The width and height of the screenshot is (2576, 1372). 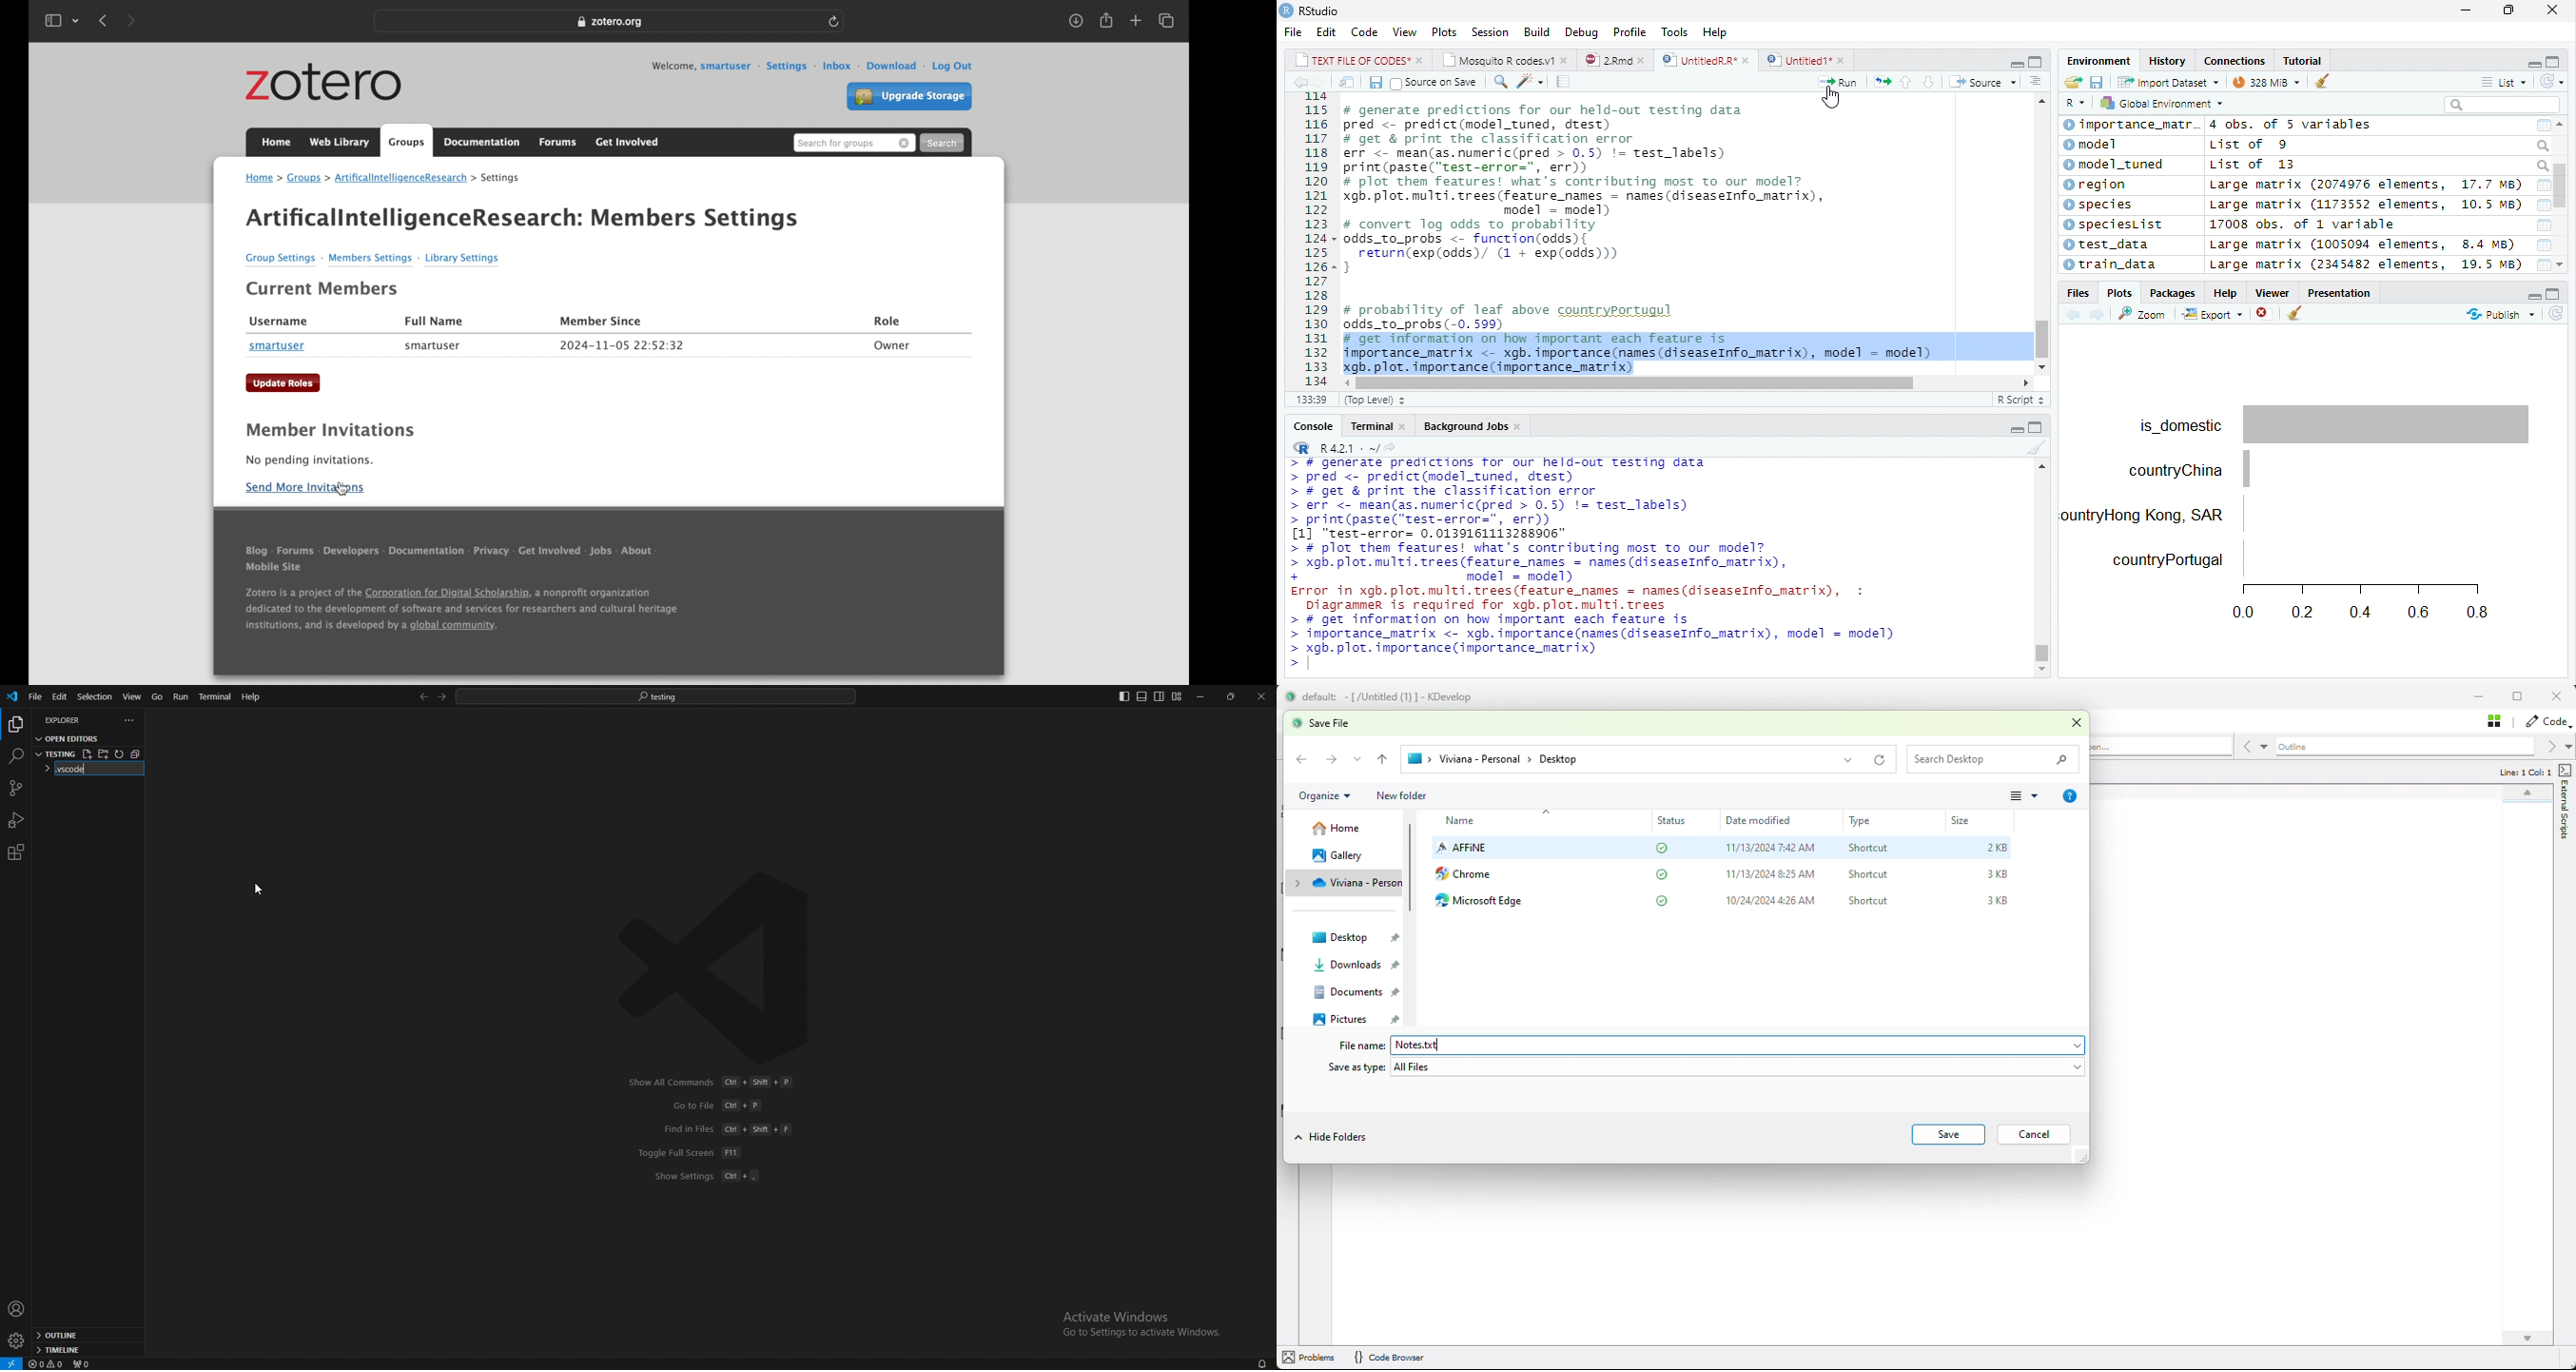 I want to click on Show in new window, so click(x=1343, y=82).